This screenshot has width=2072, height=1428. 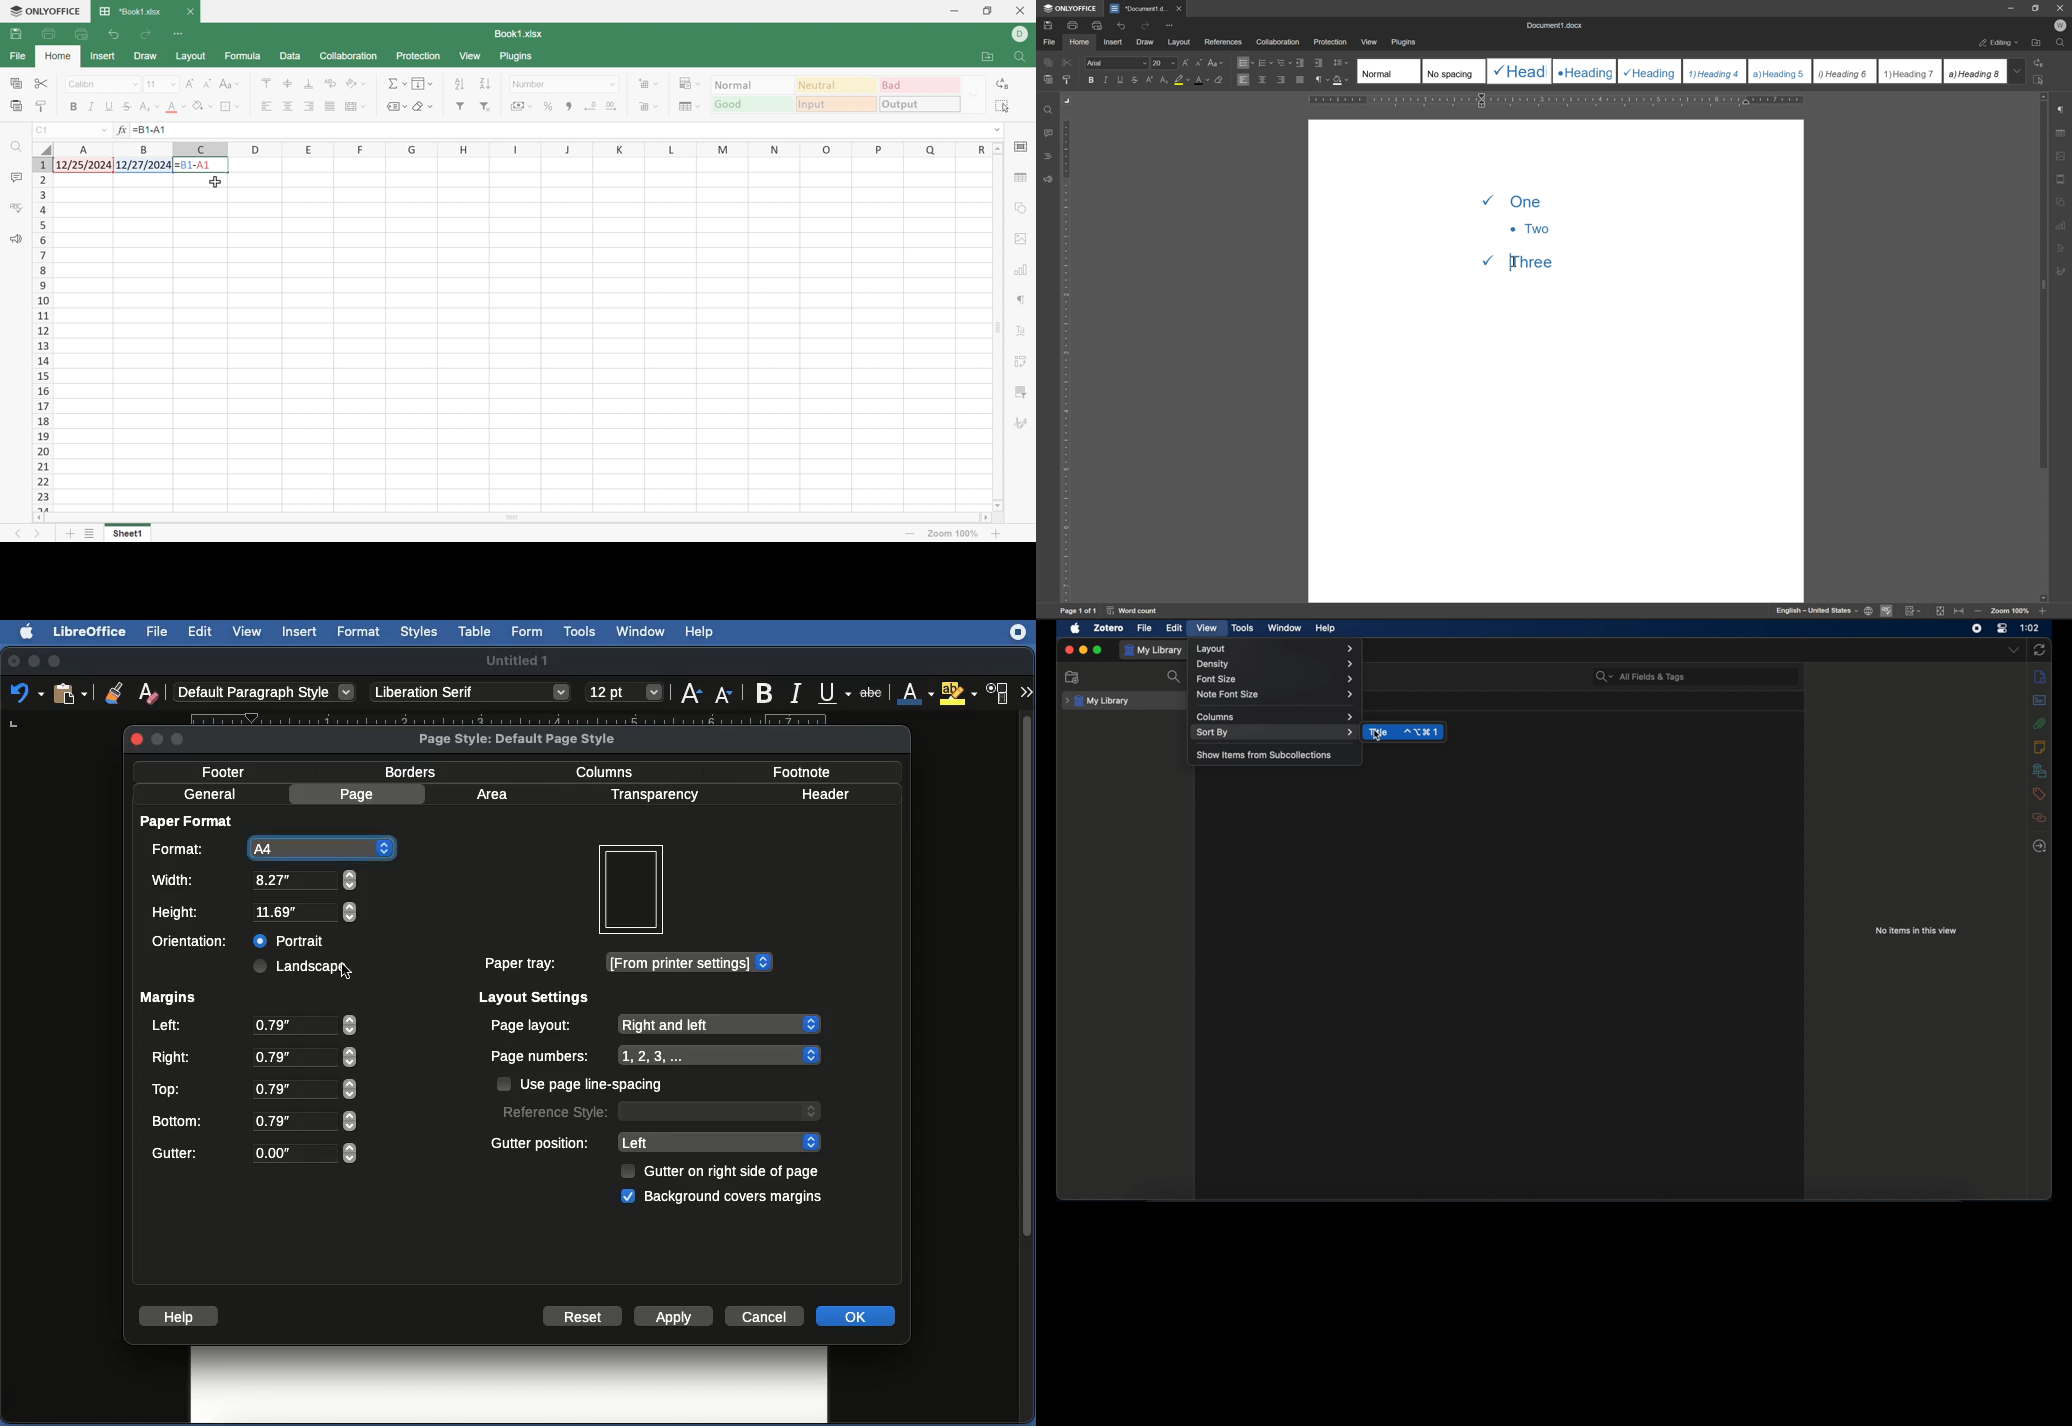 I want to click on sort by, so click(x=1275, y=732).